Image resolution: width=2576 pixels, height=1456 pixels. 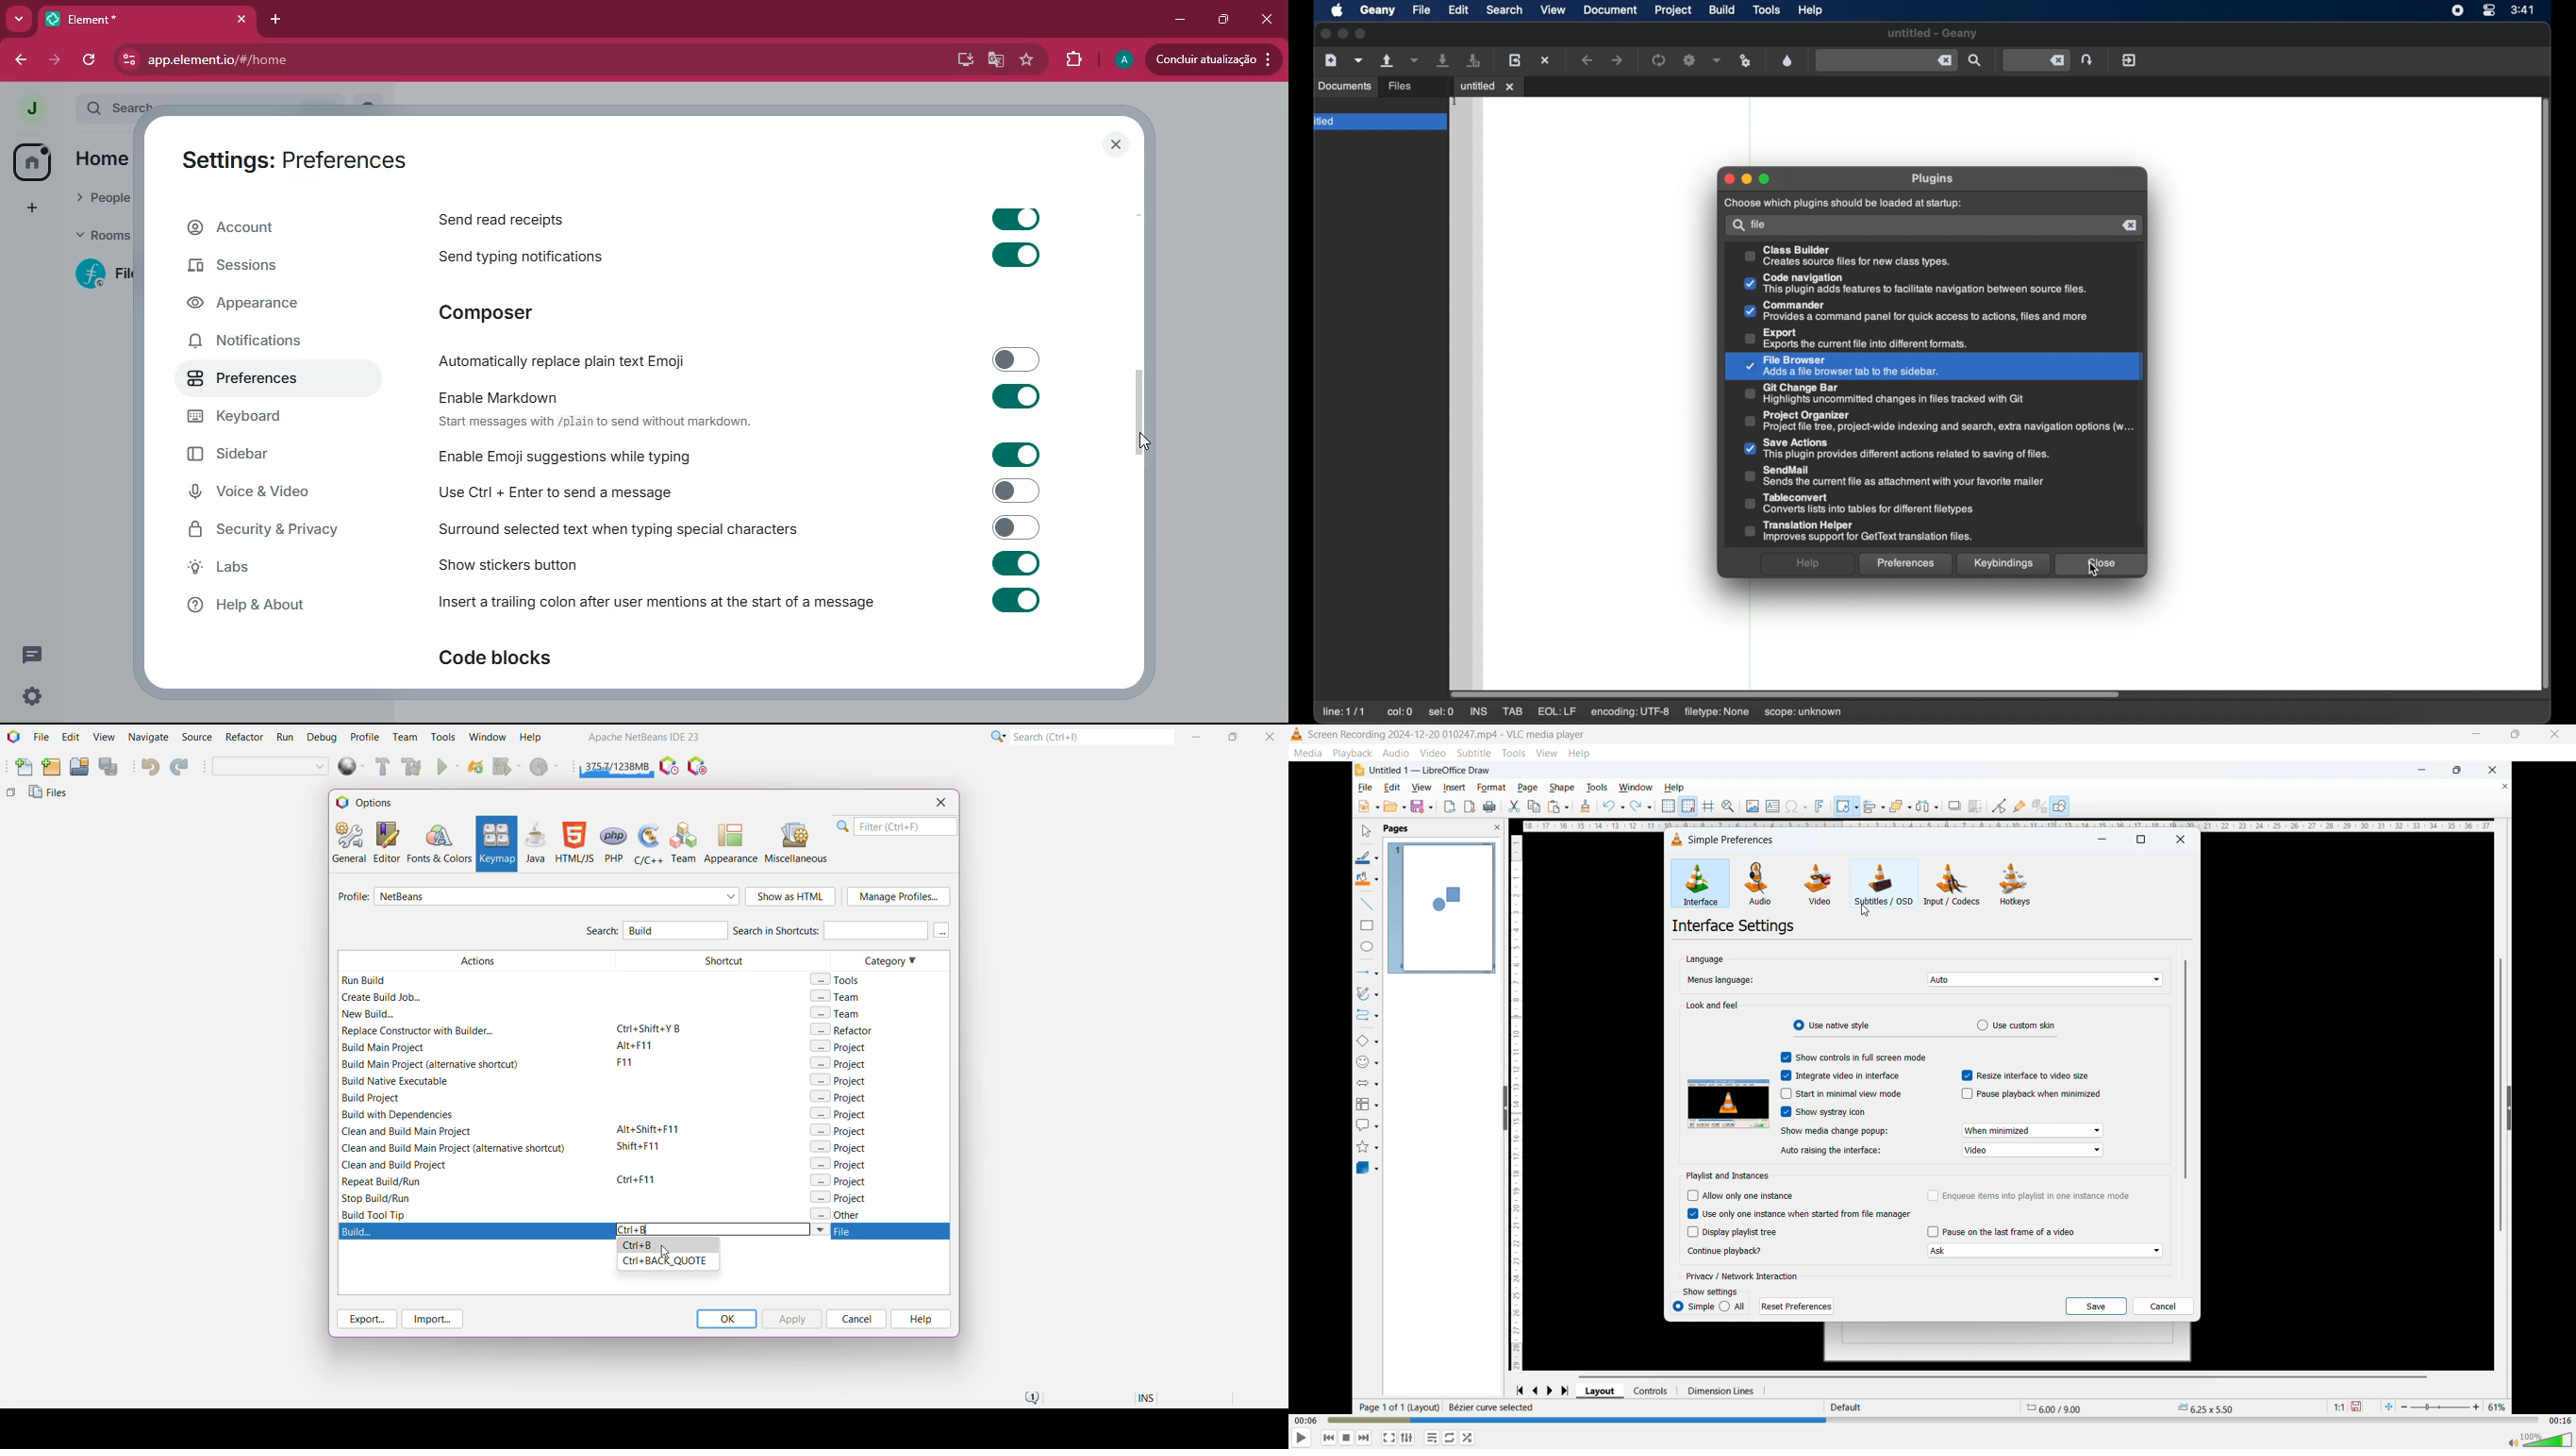 What do you see at coordinates (278, 19) in the screenshot?
I see `add tab` at bounding box center [278, 19].